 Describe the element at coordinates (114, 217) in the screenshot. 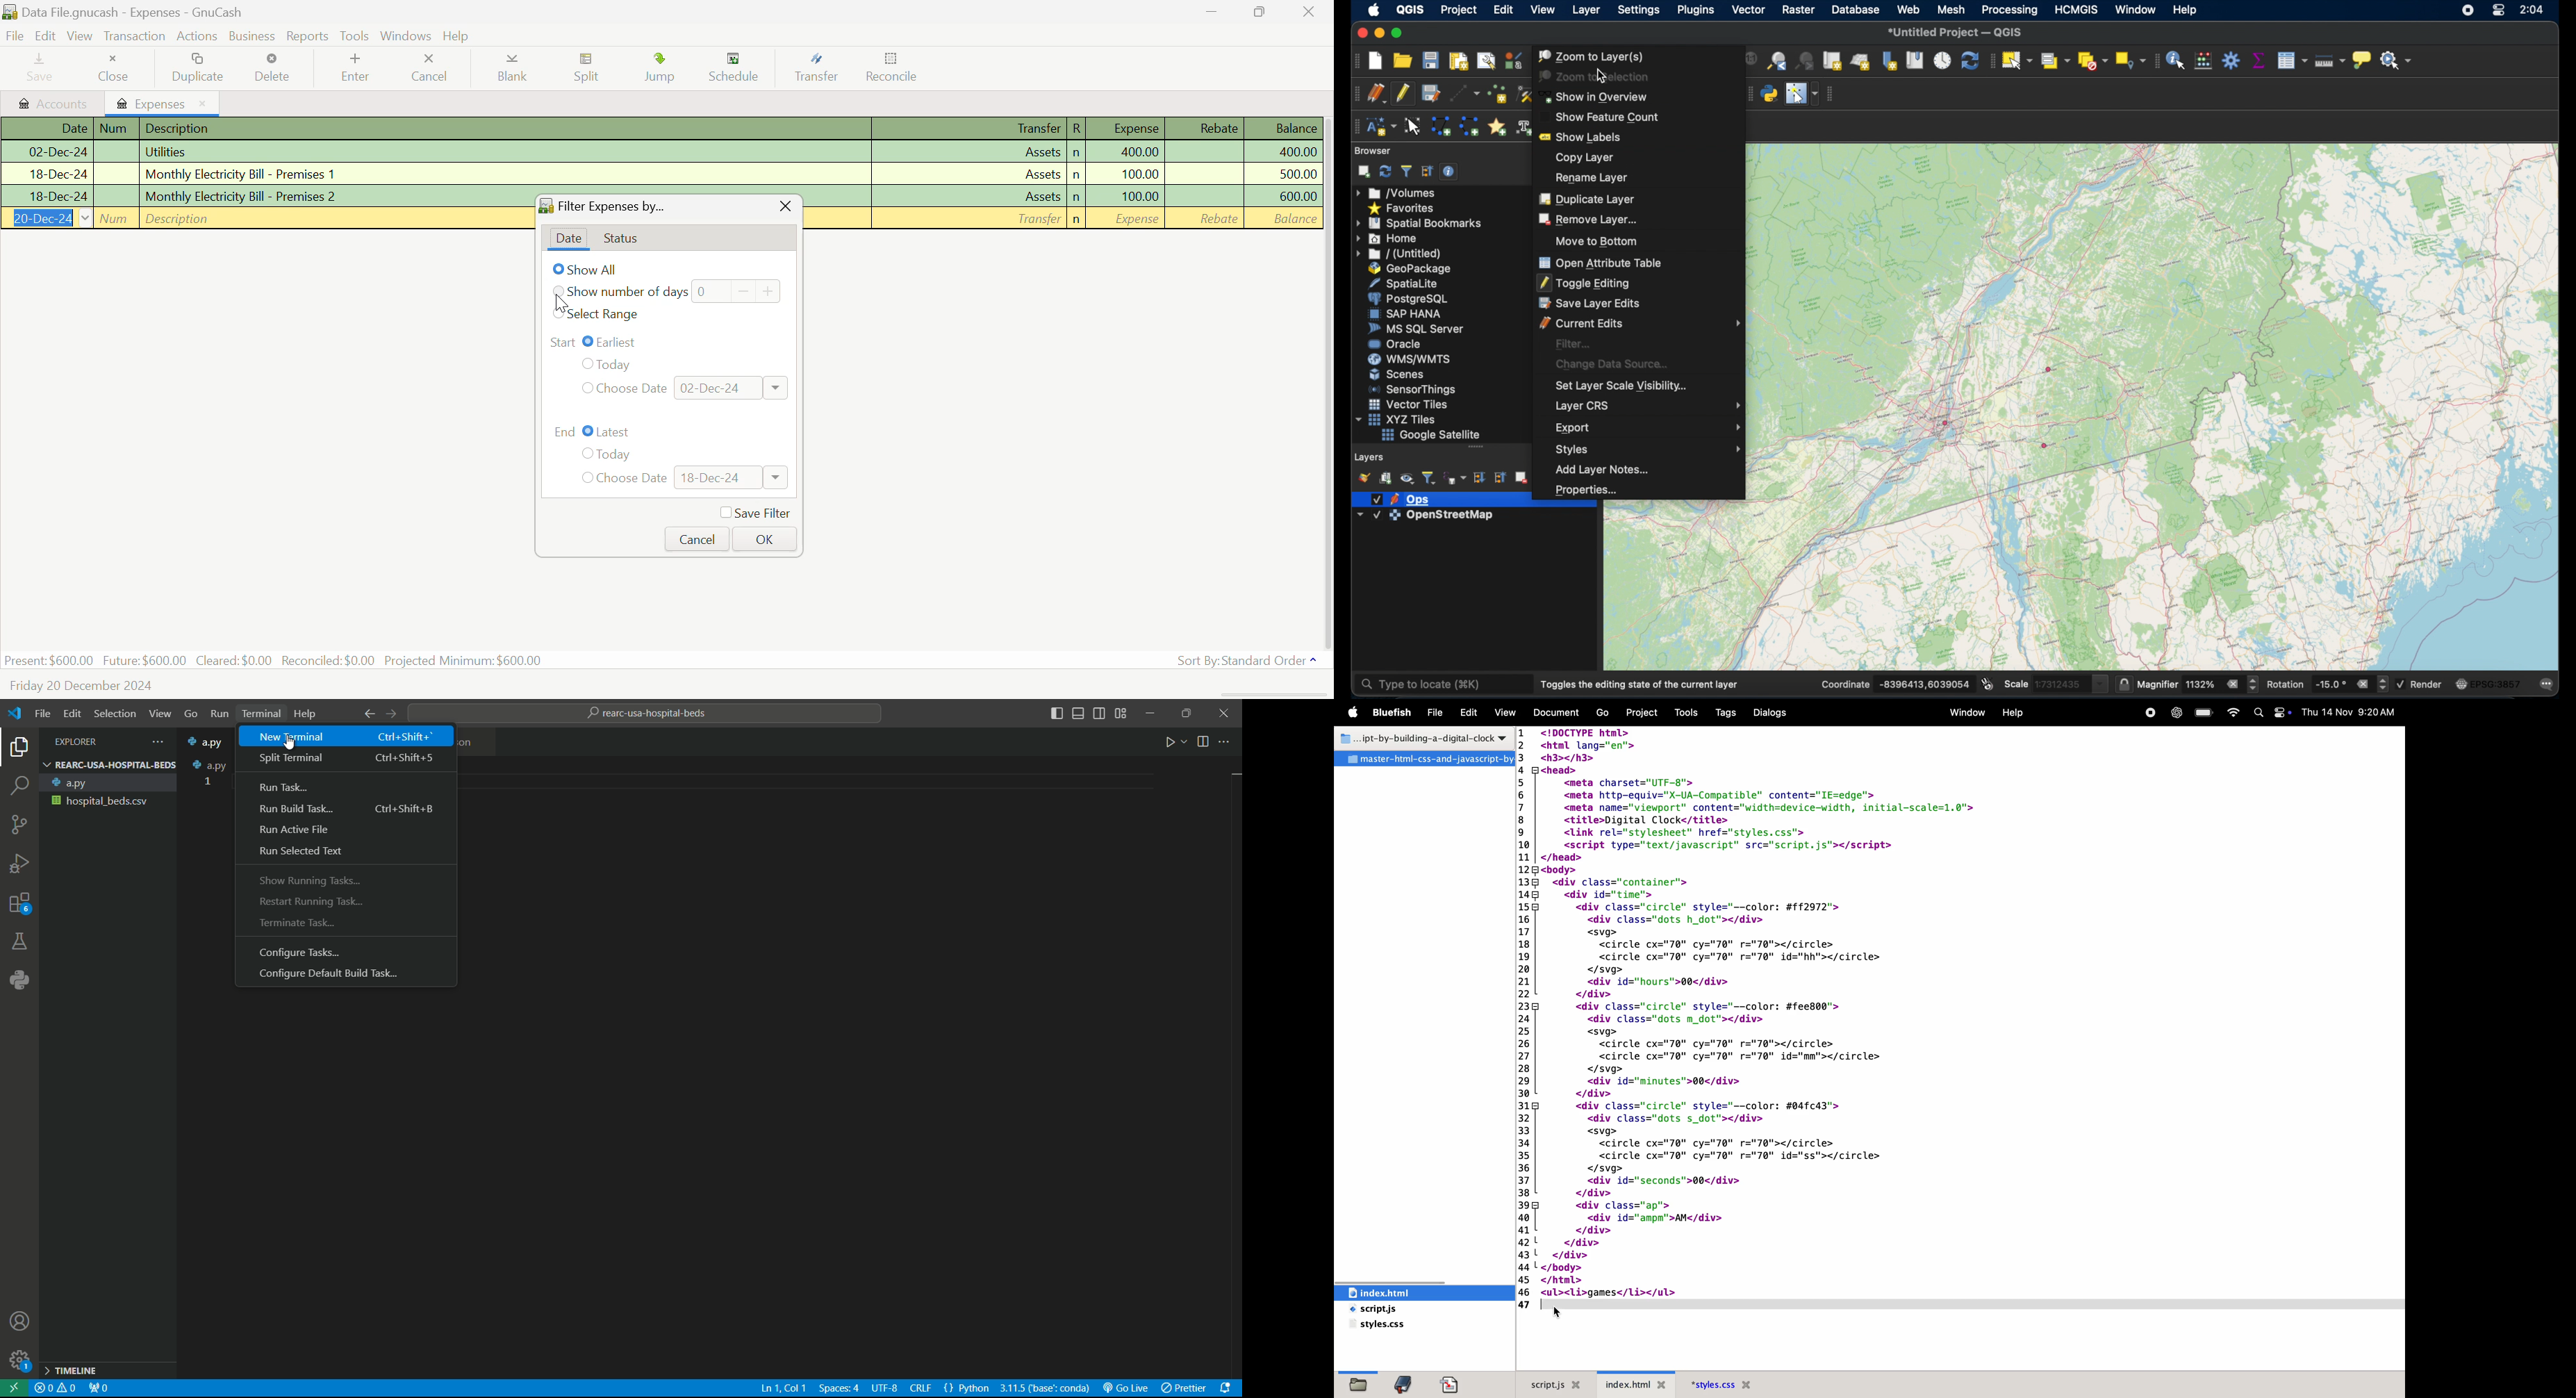

I see `Num` at that location.